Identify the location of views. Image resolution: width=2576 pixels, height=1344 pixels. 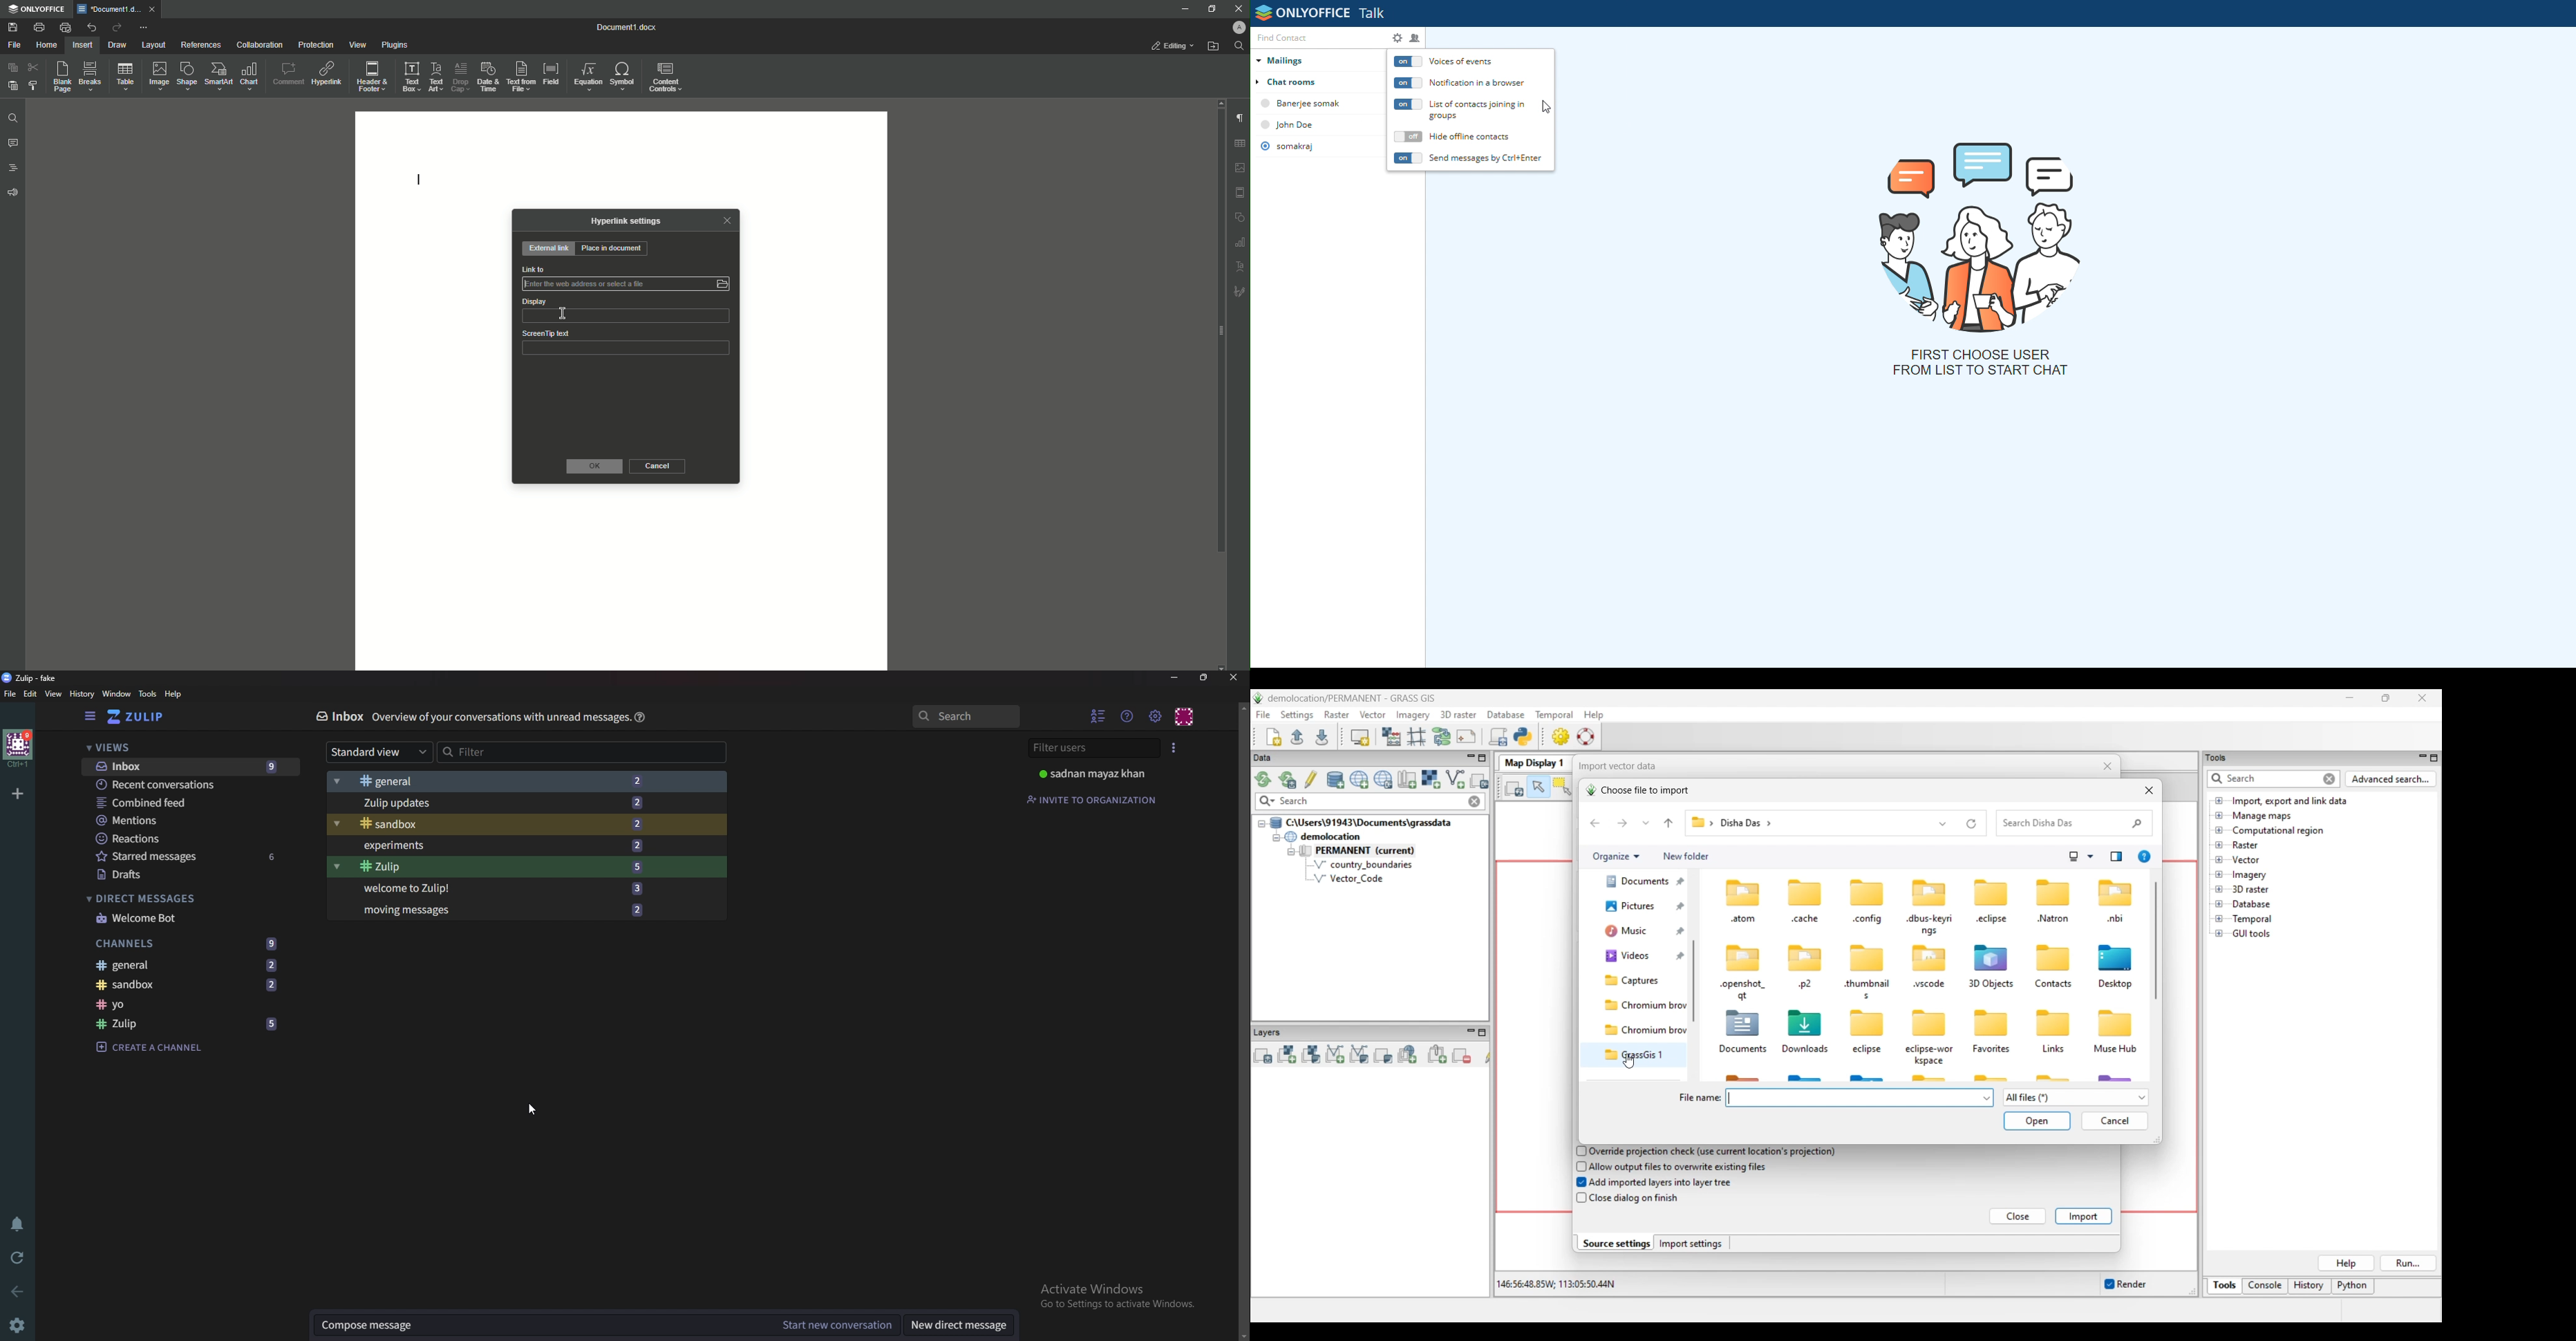
(184, 747).